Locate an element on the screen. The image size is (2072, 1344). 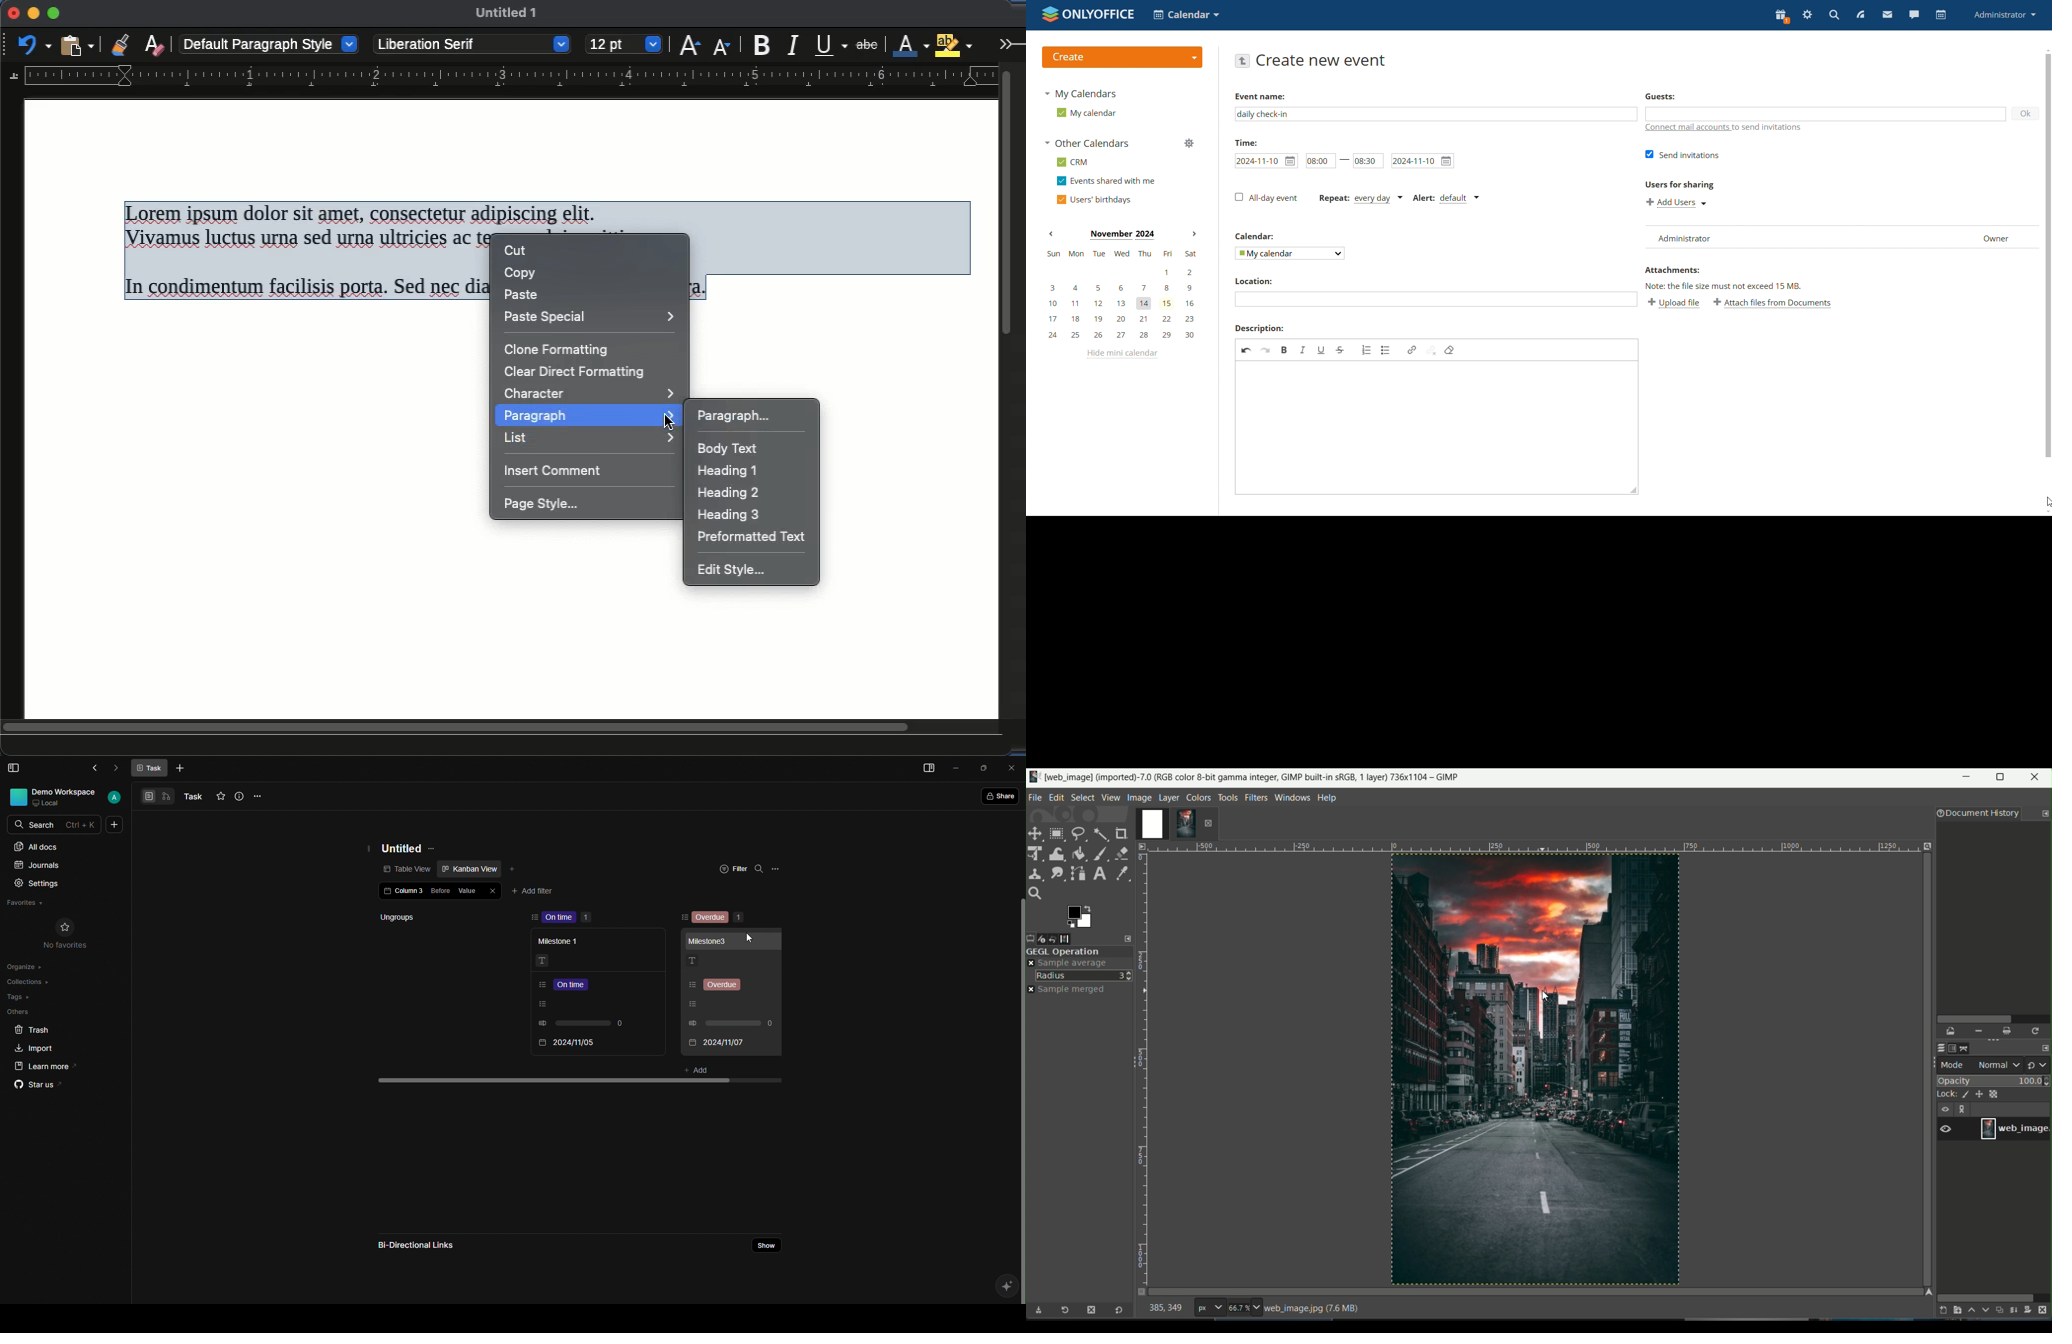
line color is located at coordinates (911, 44).